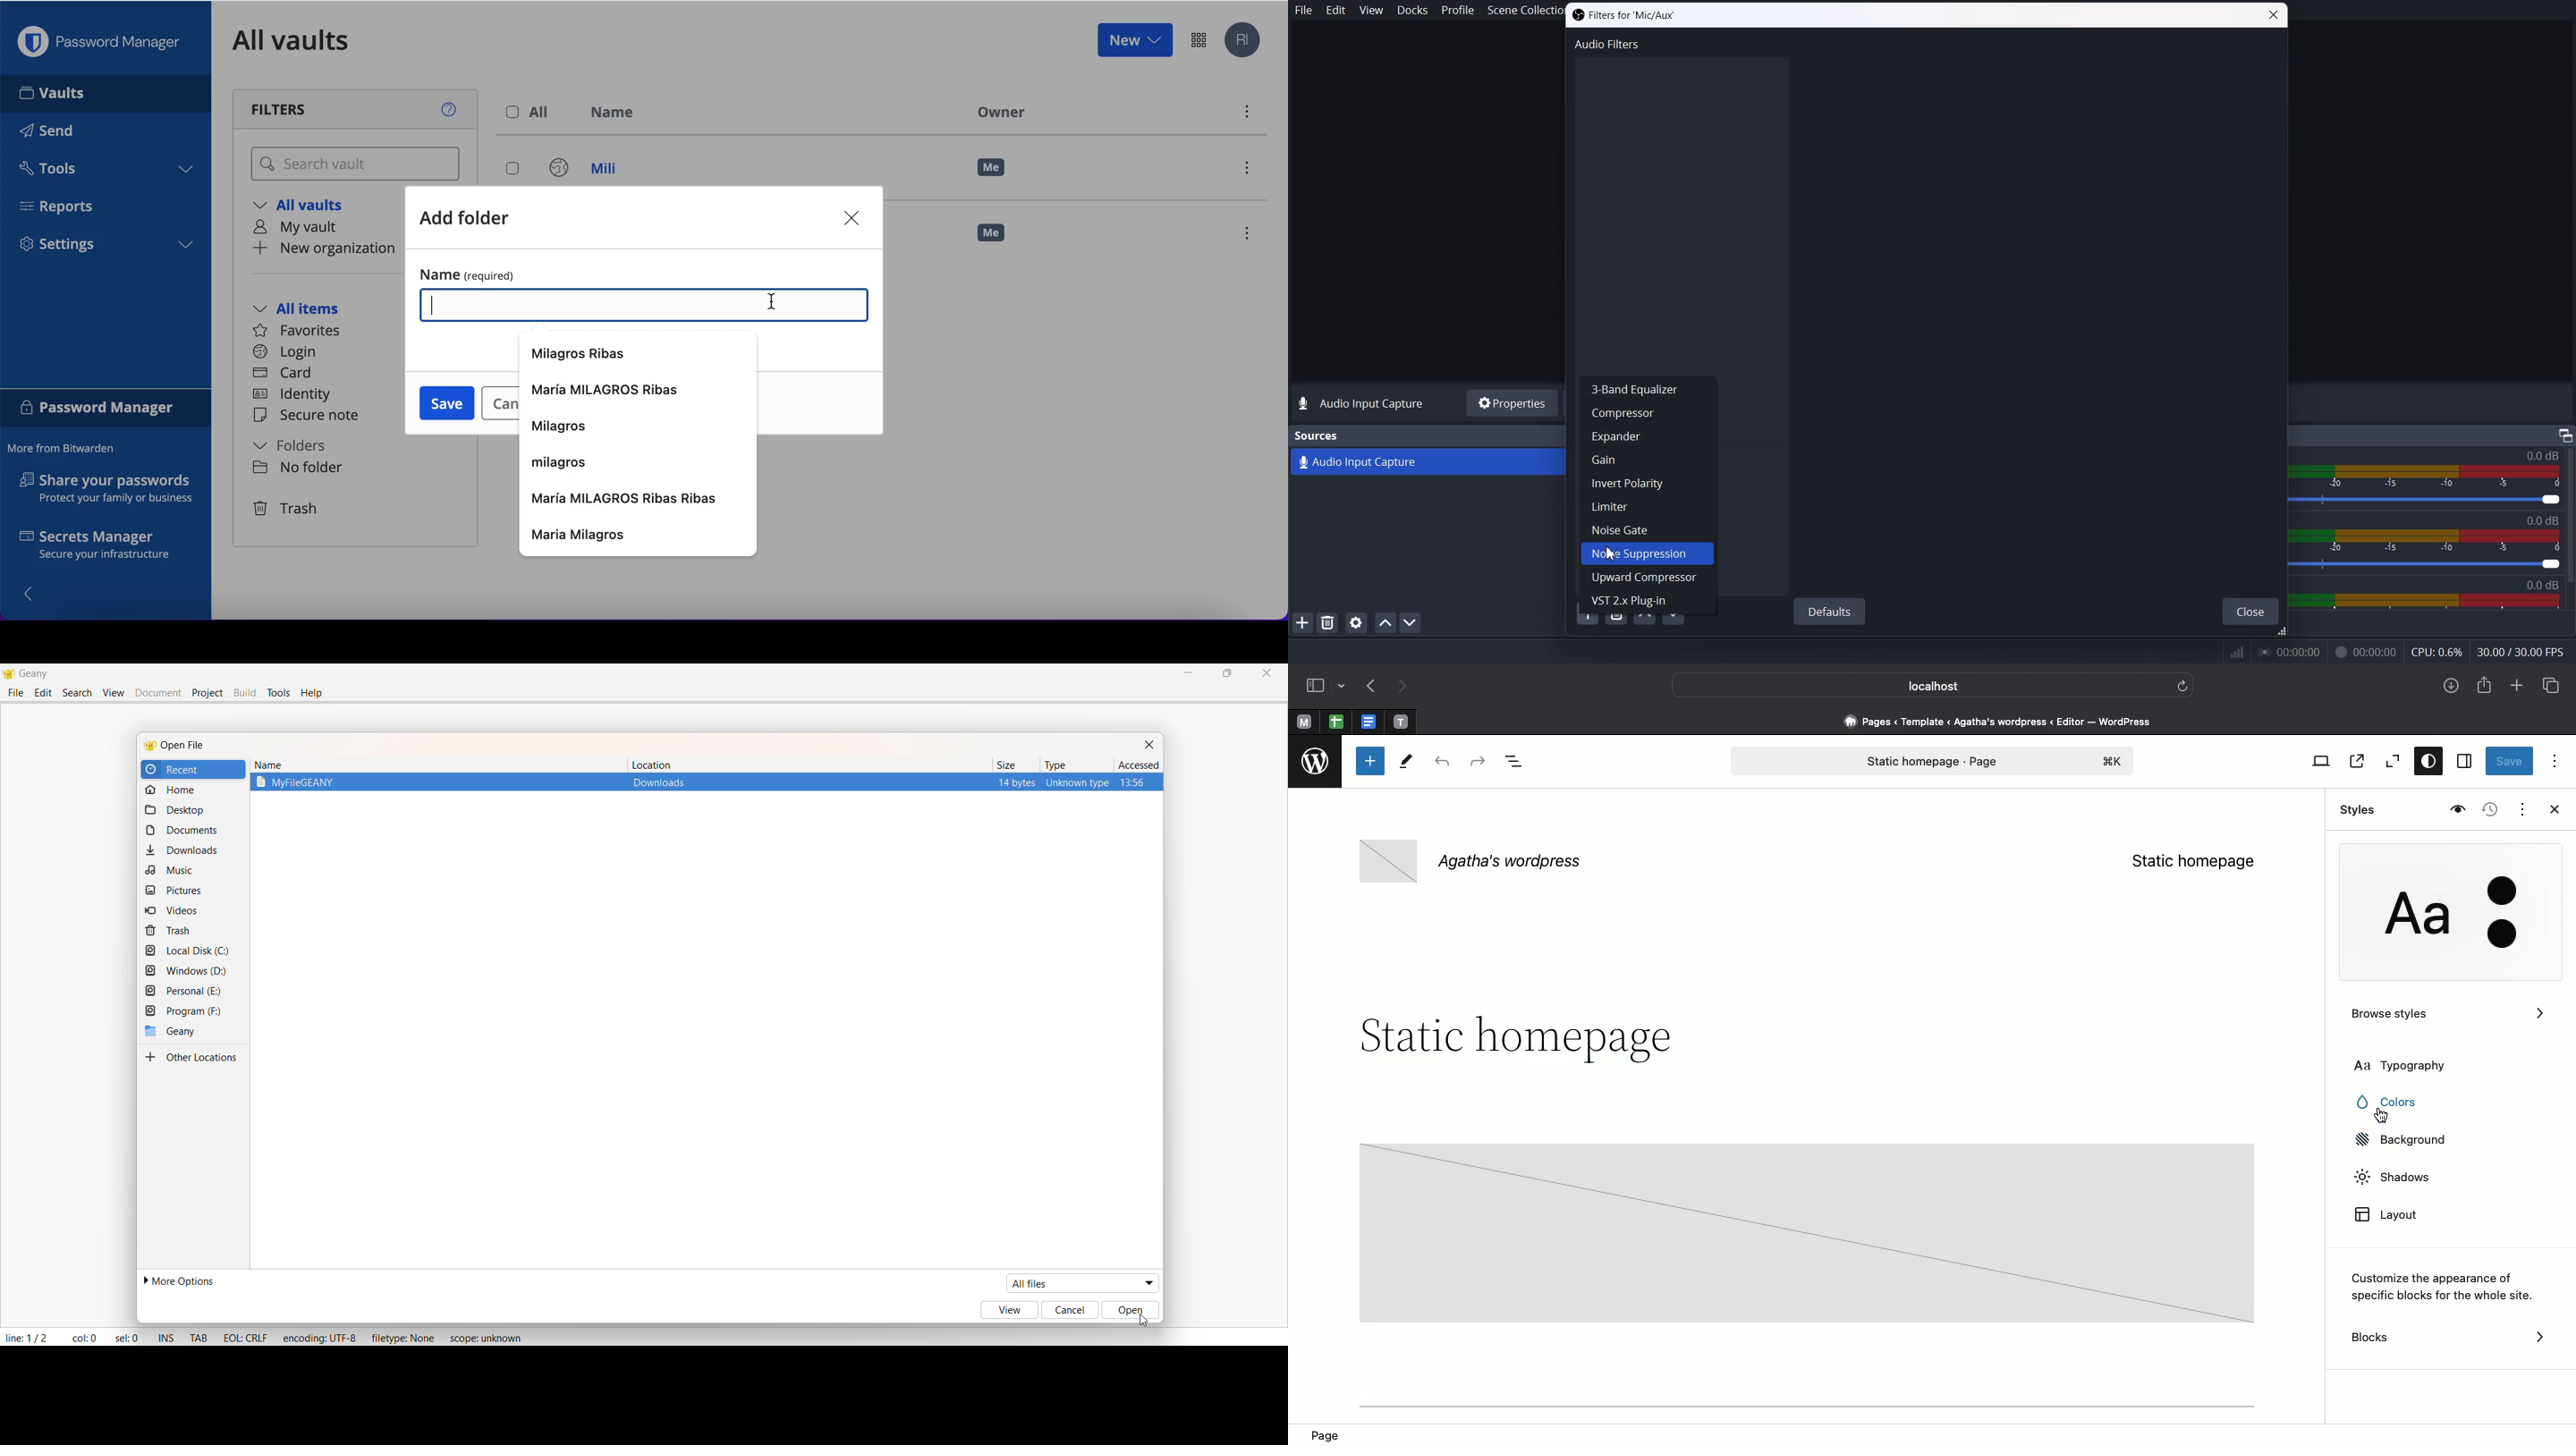 The image size is (2576, 1456). What do you see at coordinates (2446, 1018) in the screenshot?
I see `Browse styles` at bounding box center [2446, 1018].